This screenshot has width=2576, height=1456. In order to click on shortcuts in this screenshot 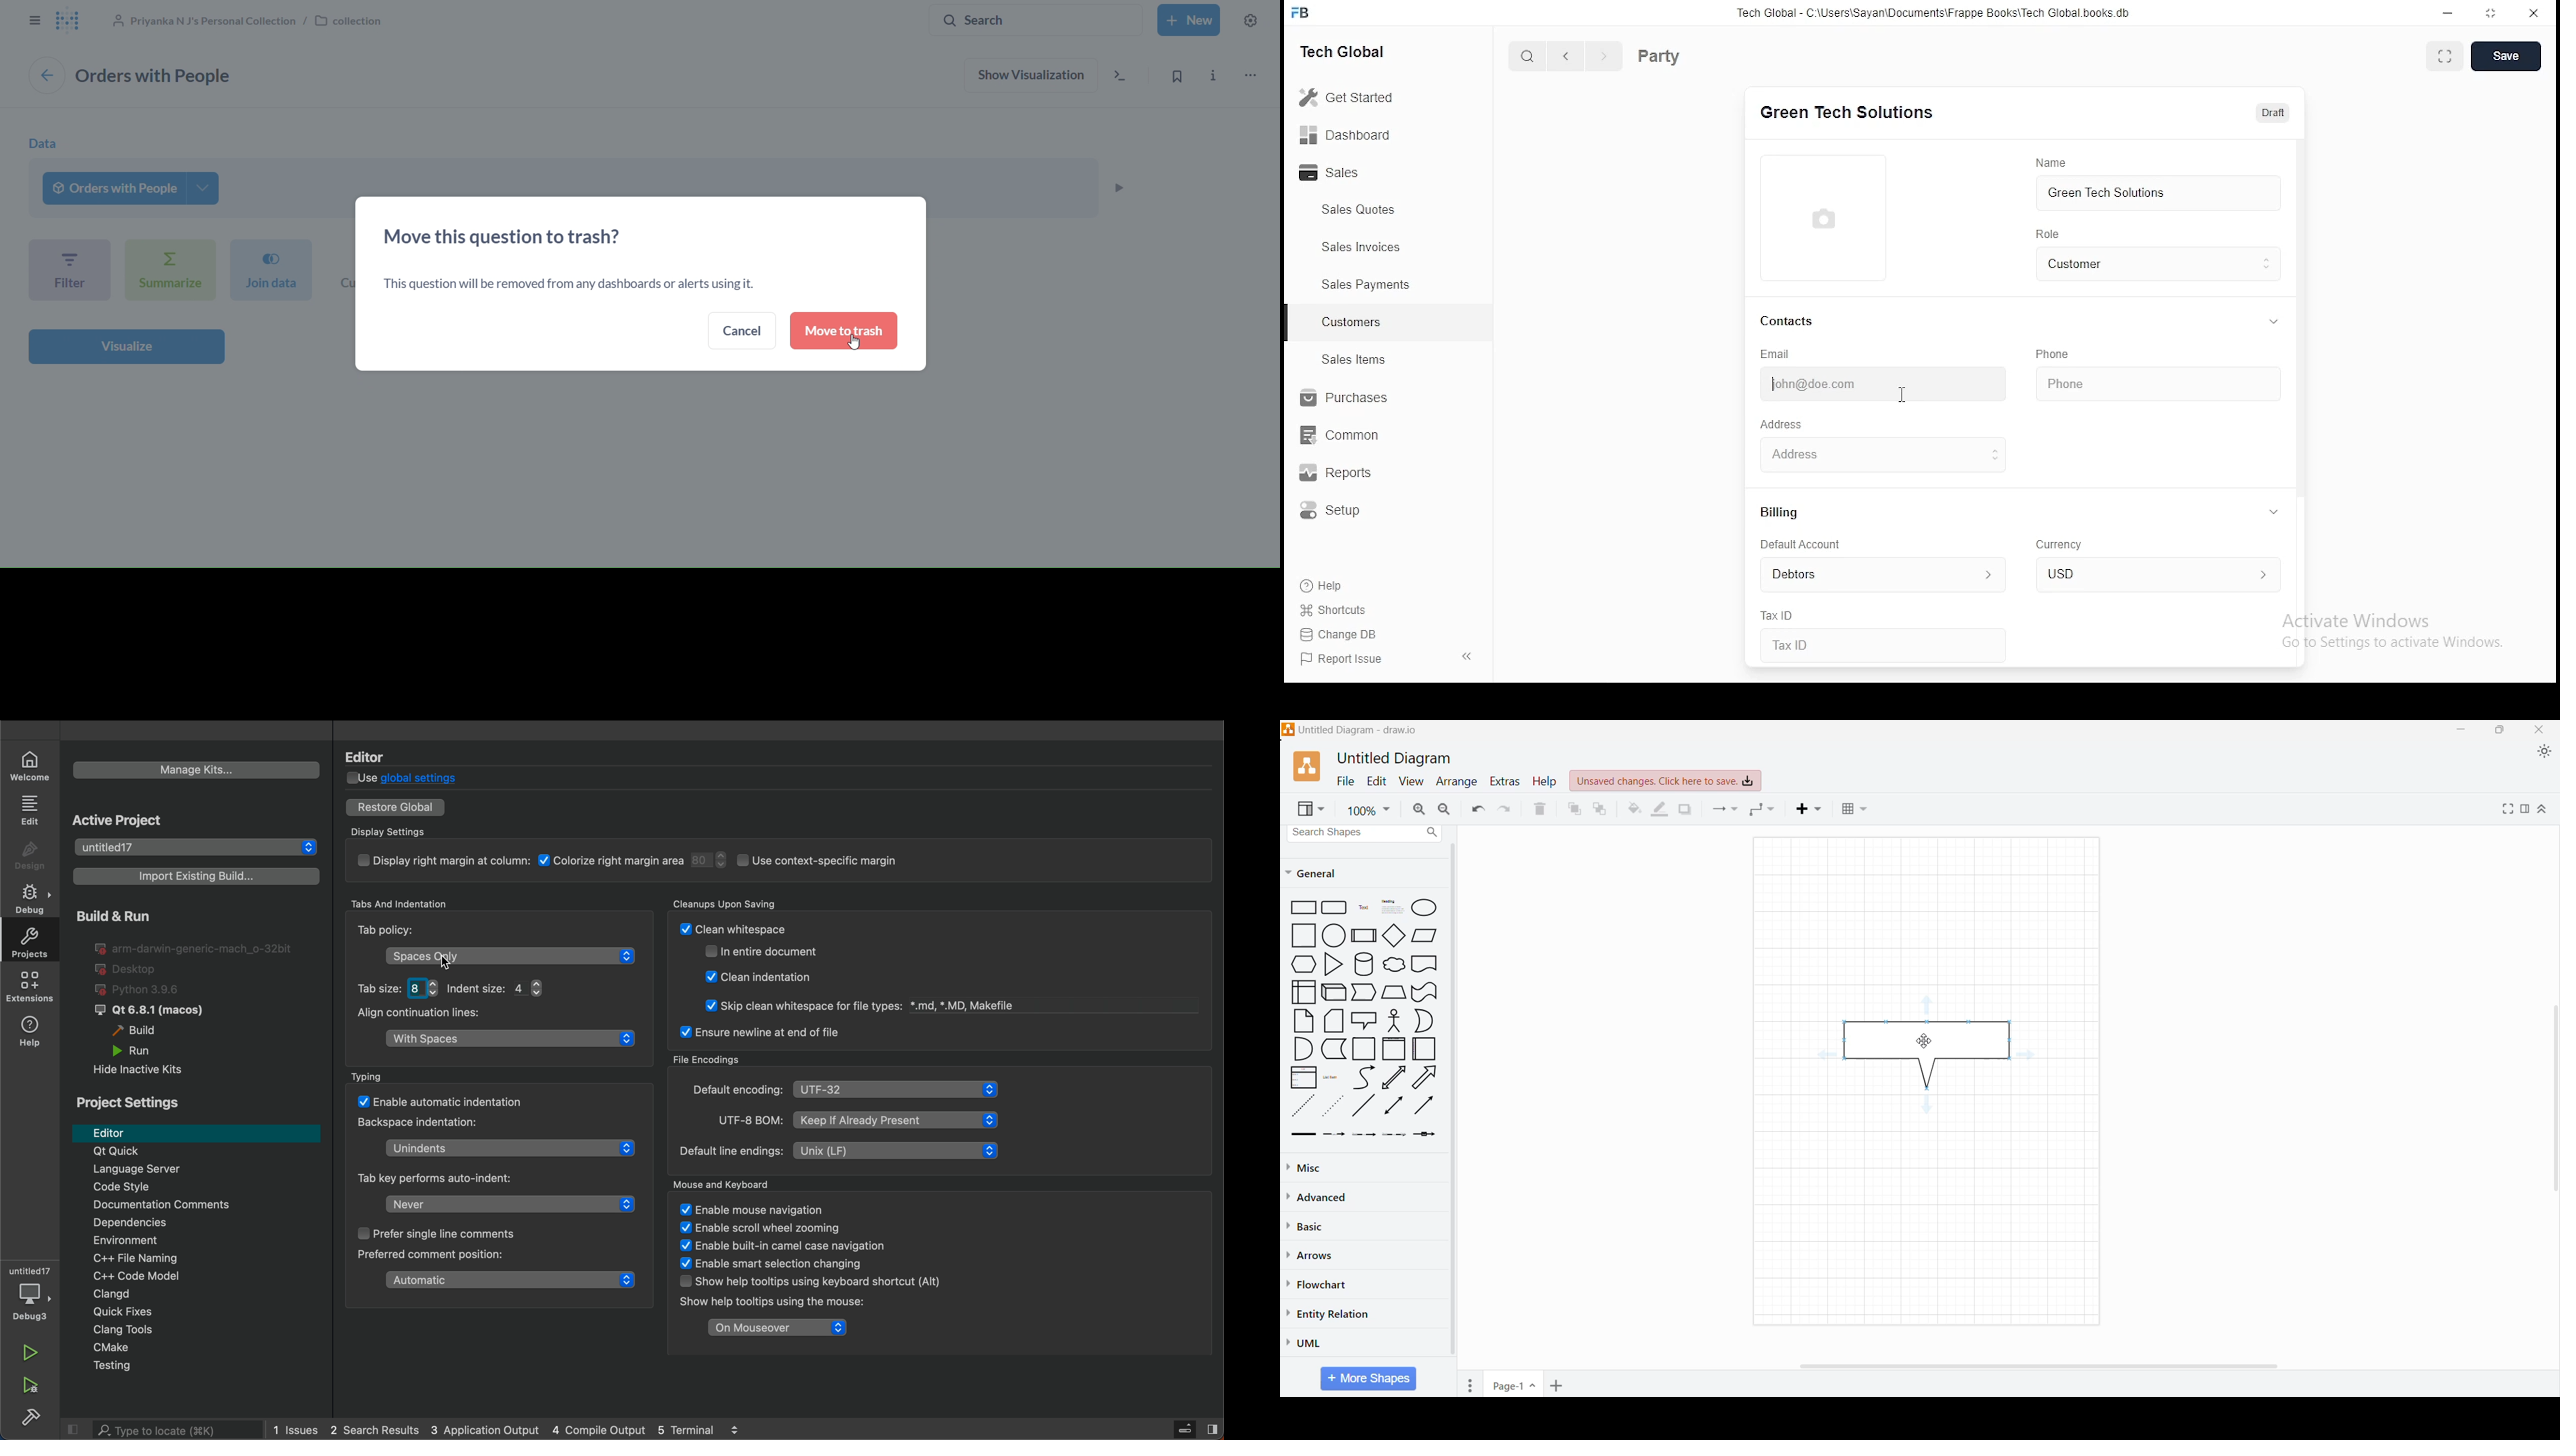, I will do `click(1332, 611)`.